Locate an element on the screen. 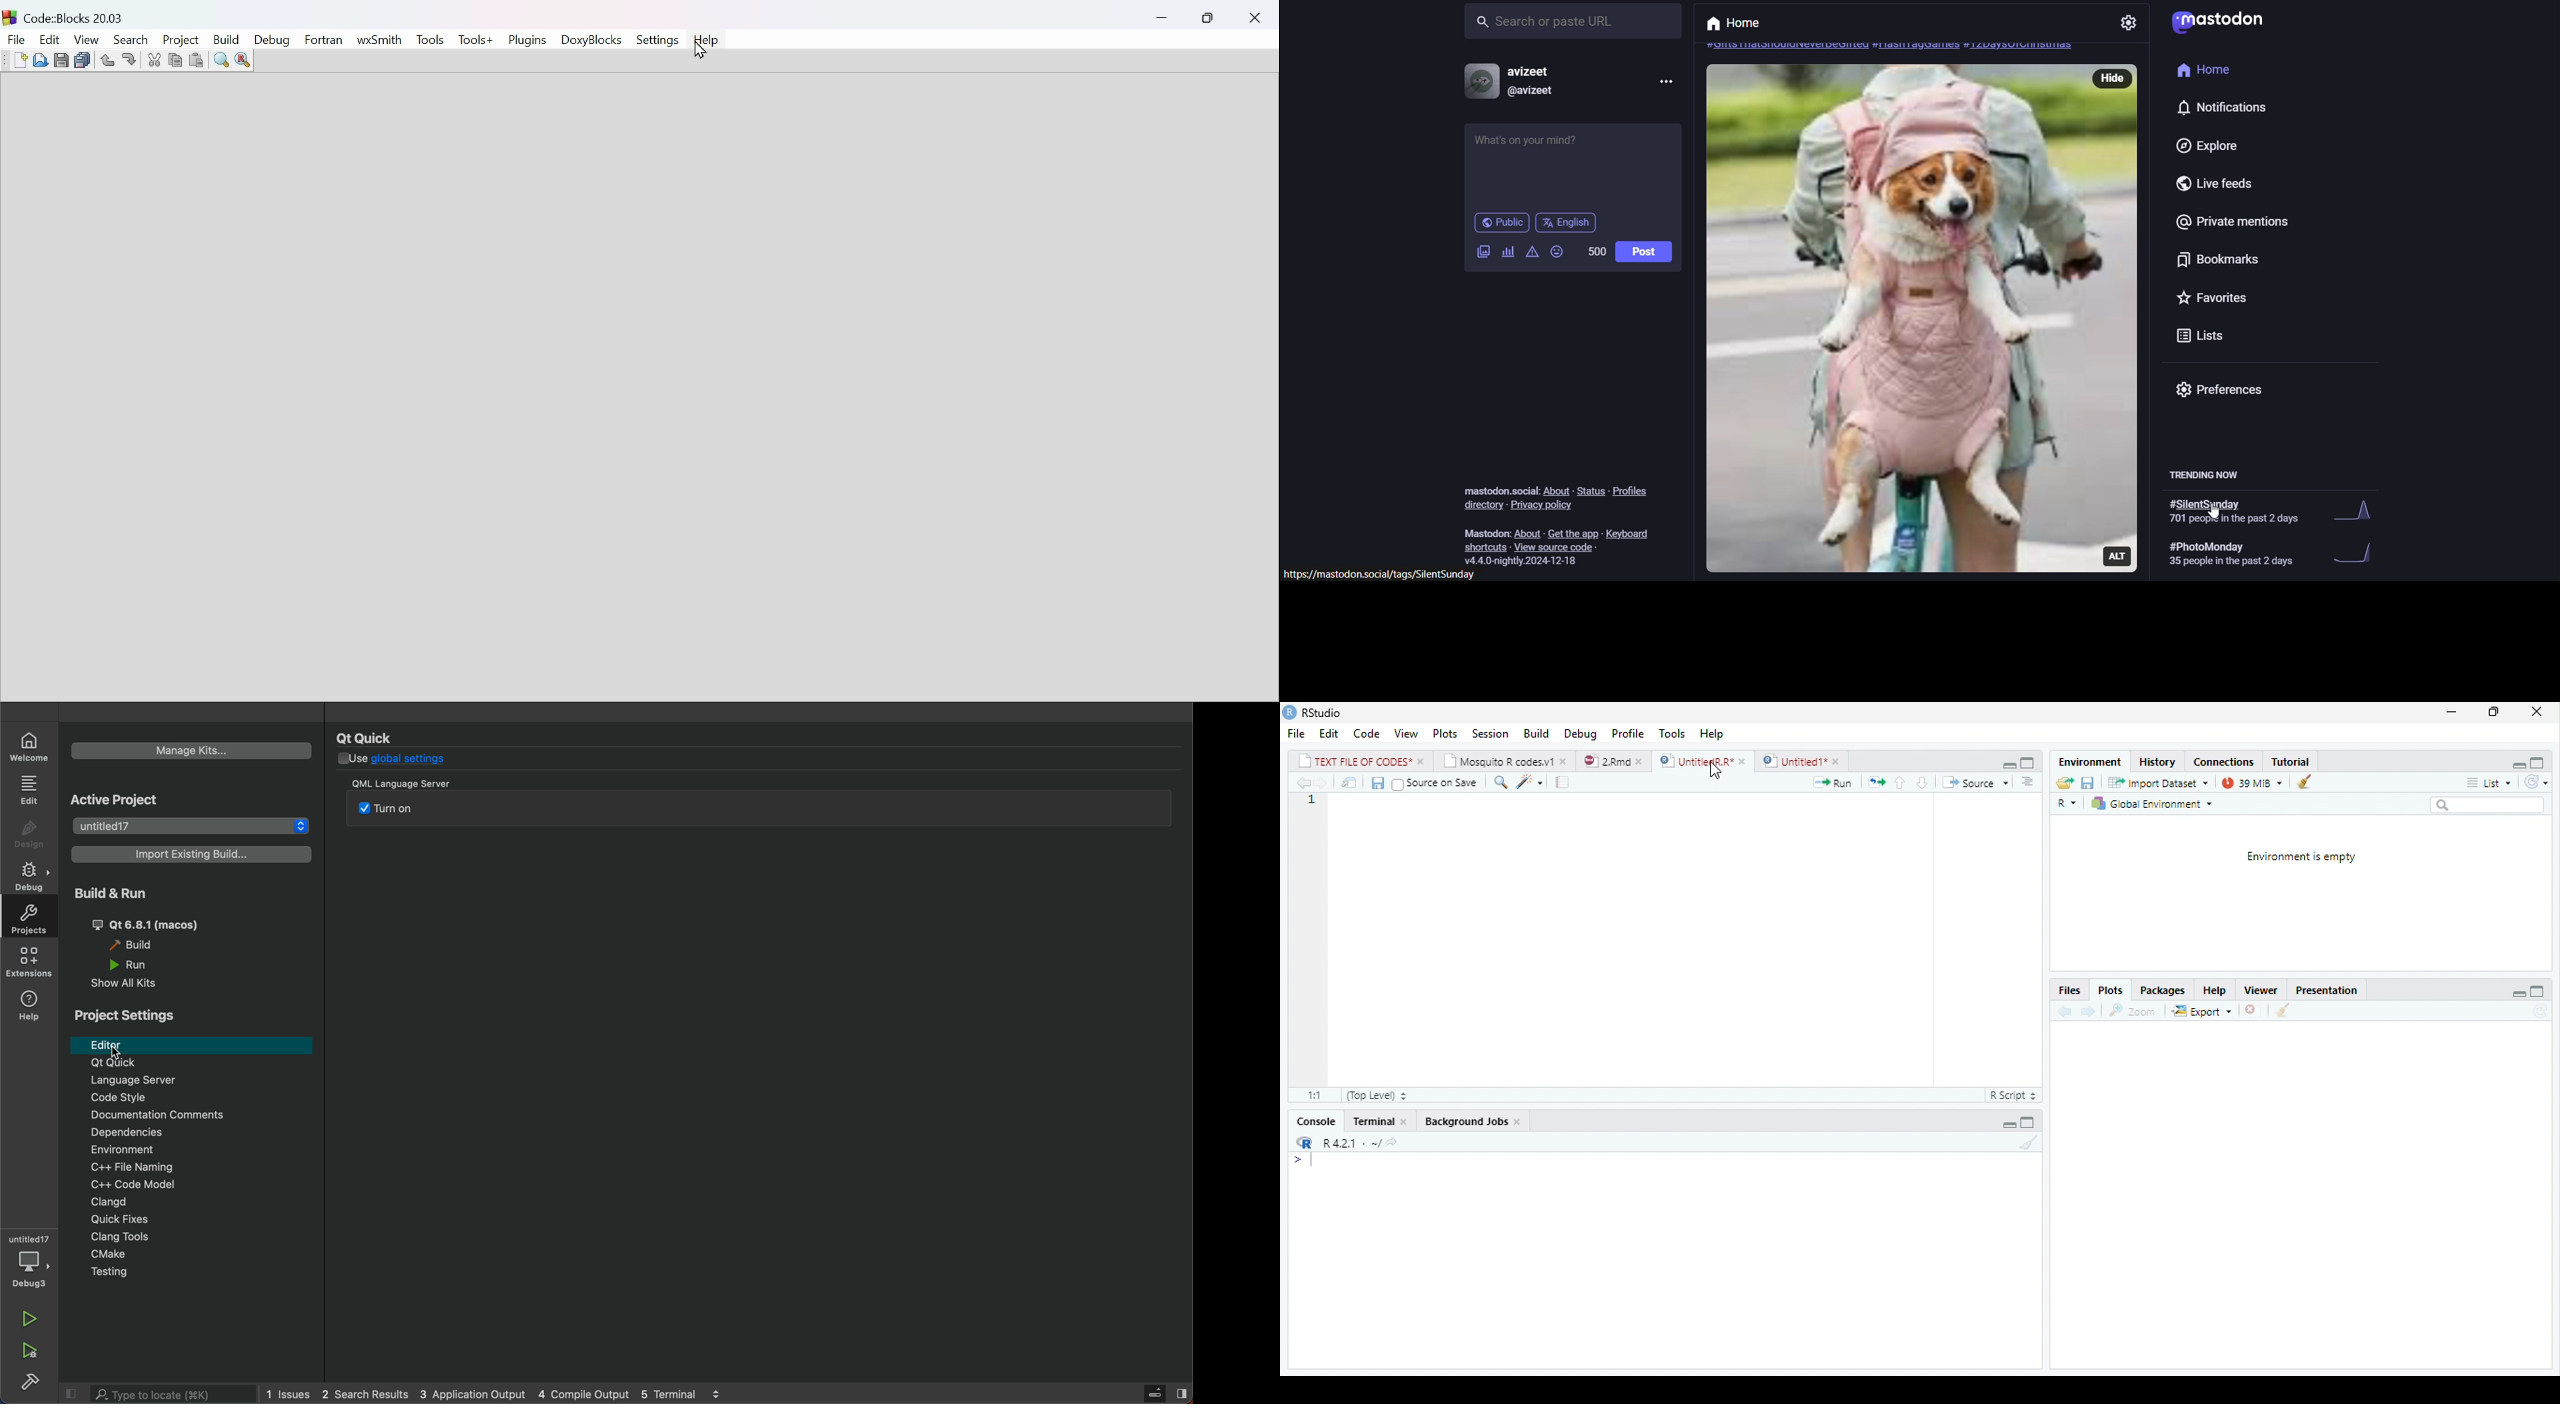 Image resolution: width=2576 pixels, height=1428 pixels. Save all is located at coordinates (82, 63).